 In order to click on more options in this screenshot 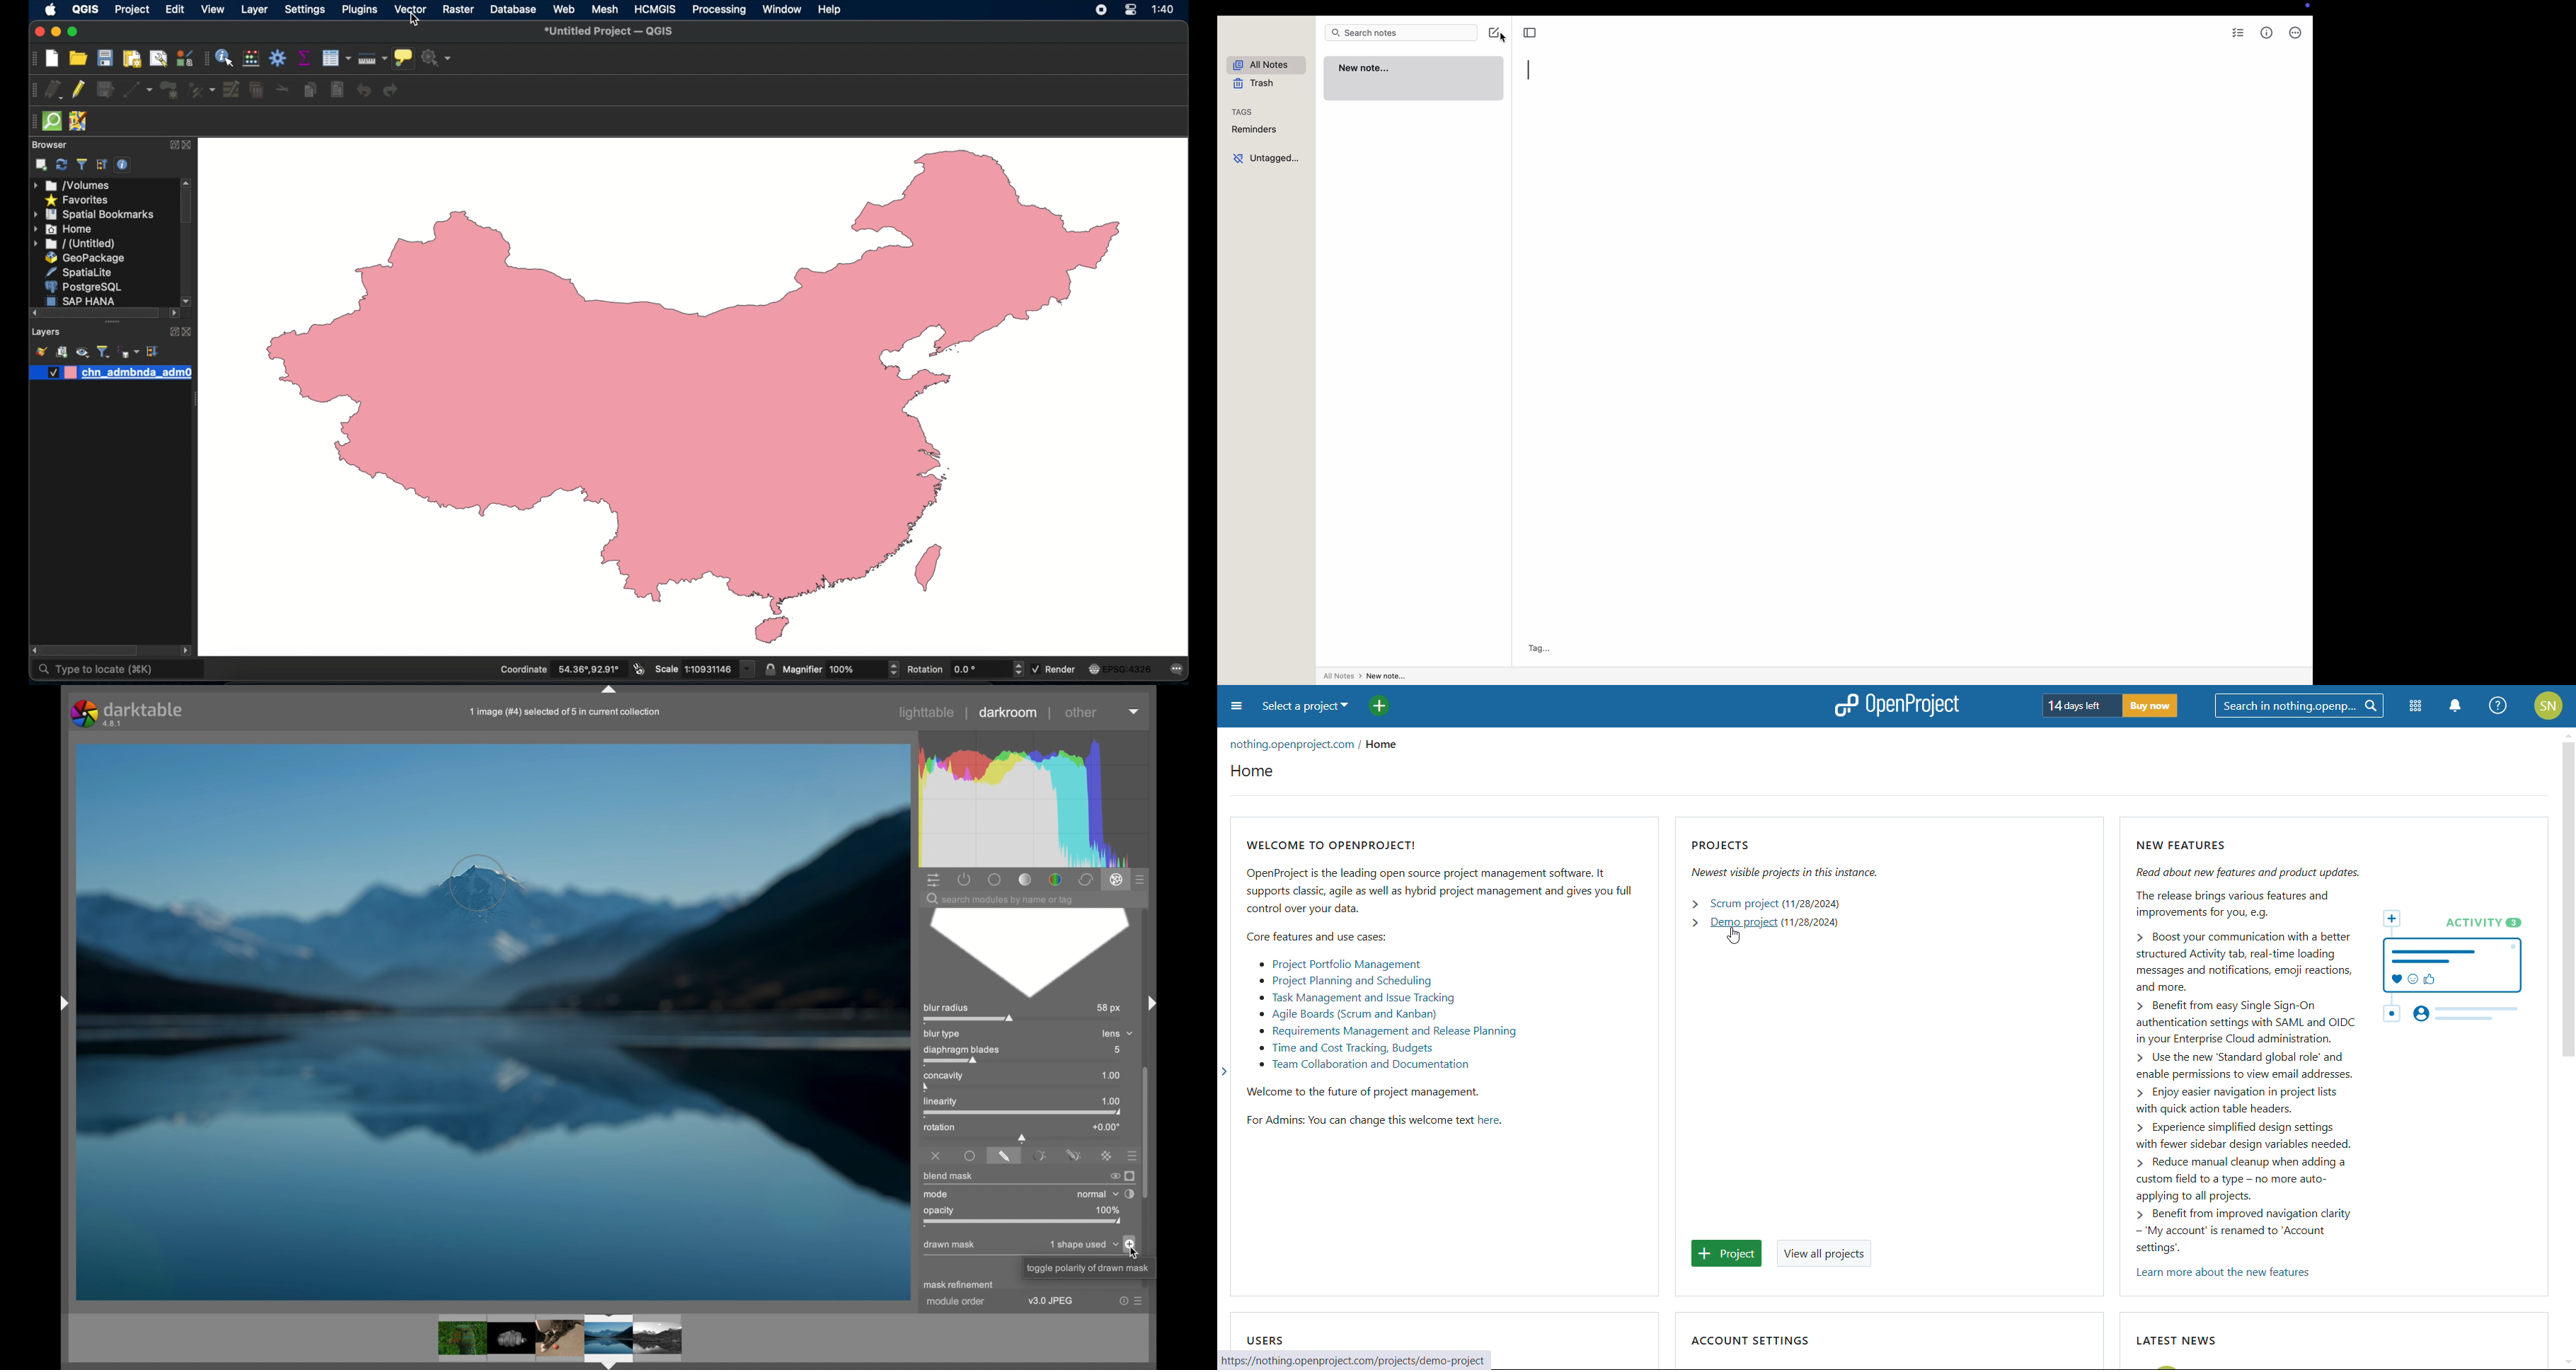, I will do `click(2295, 33)`.